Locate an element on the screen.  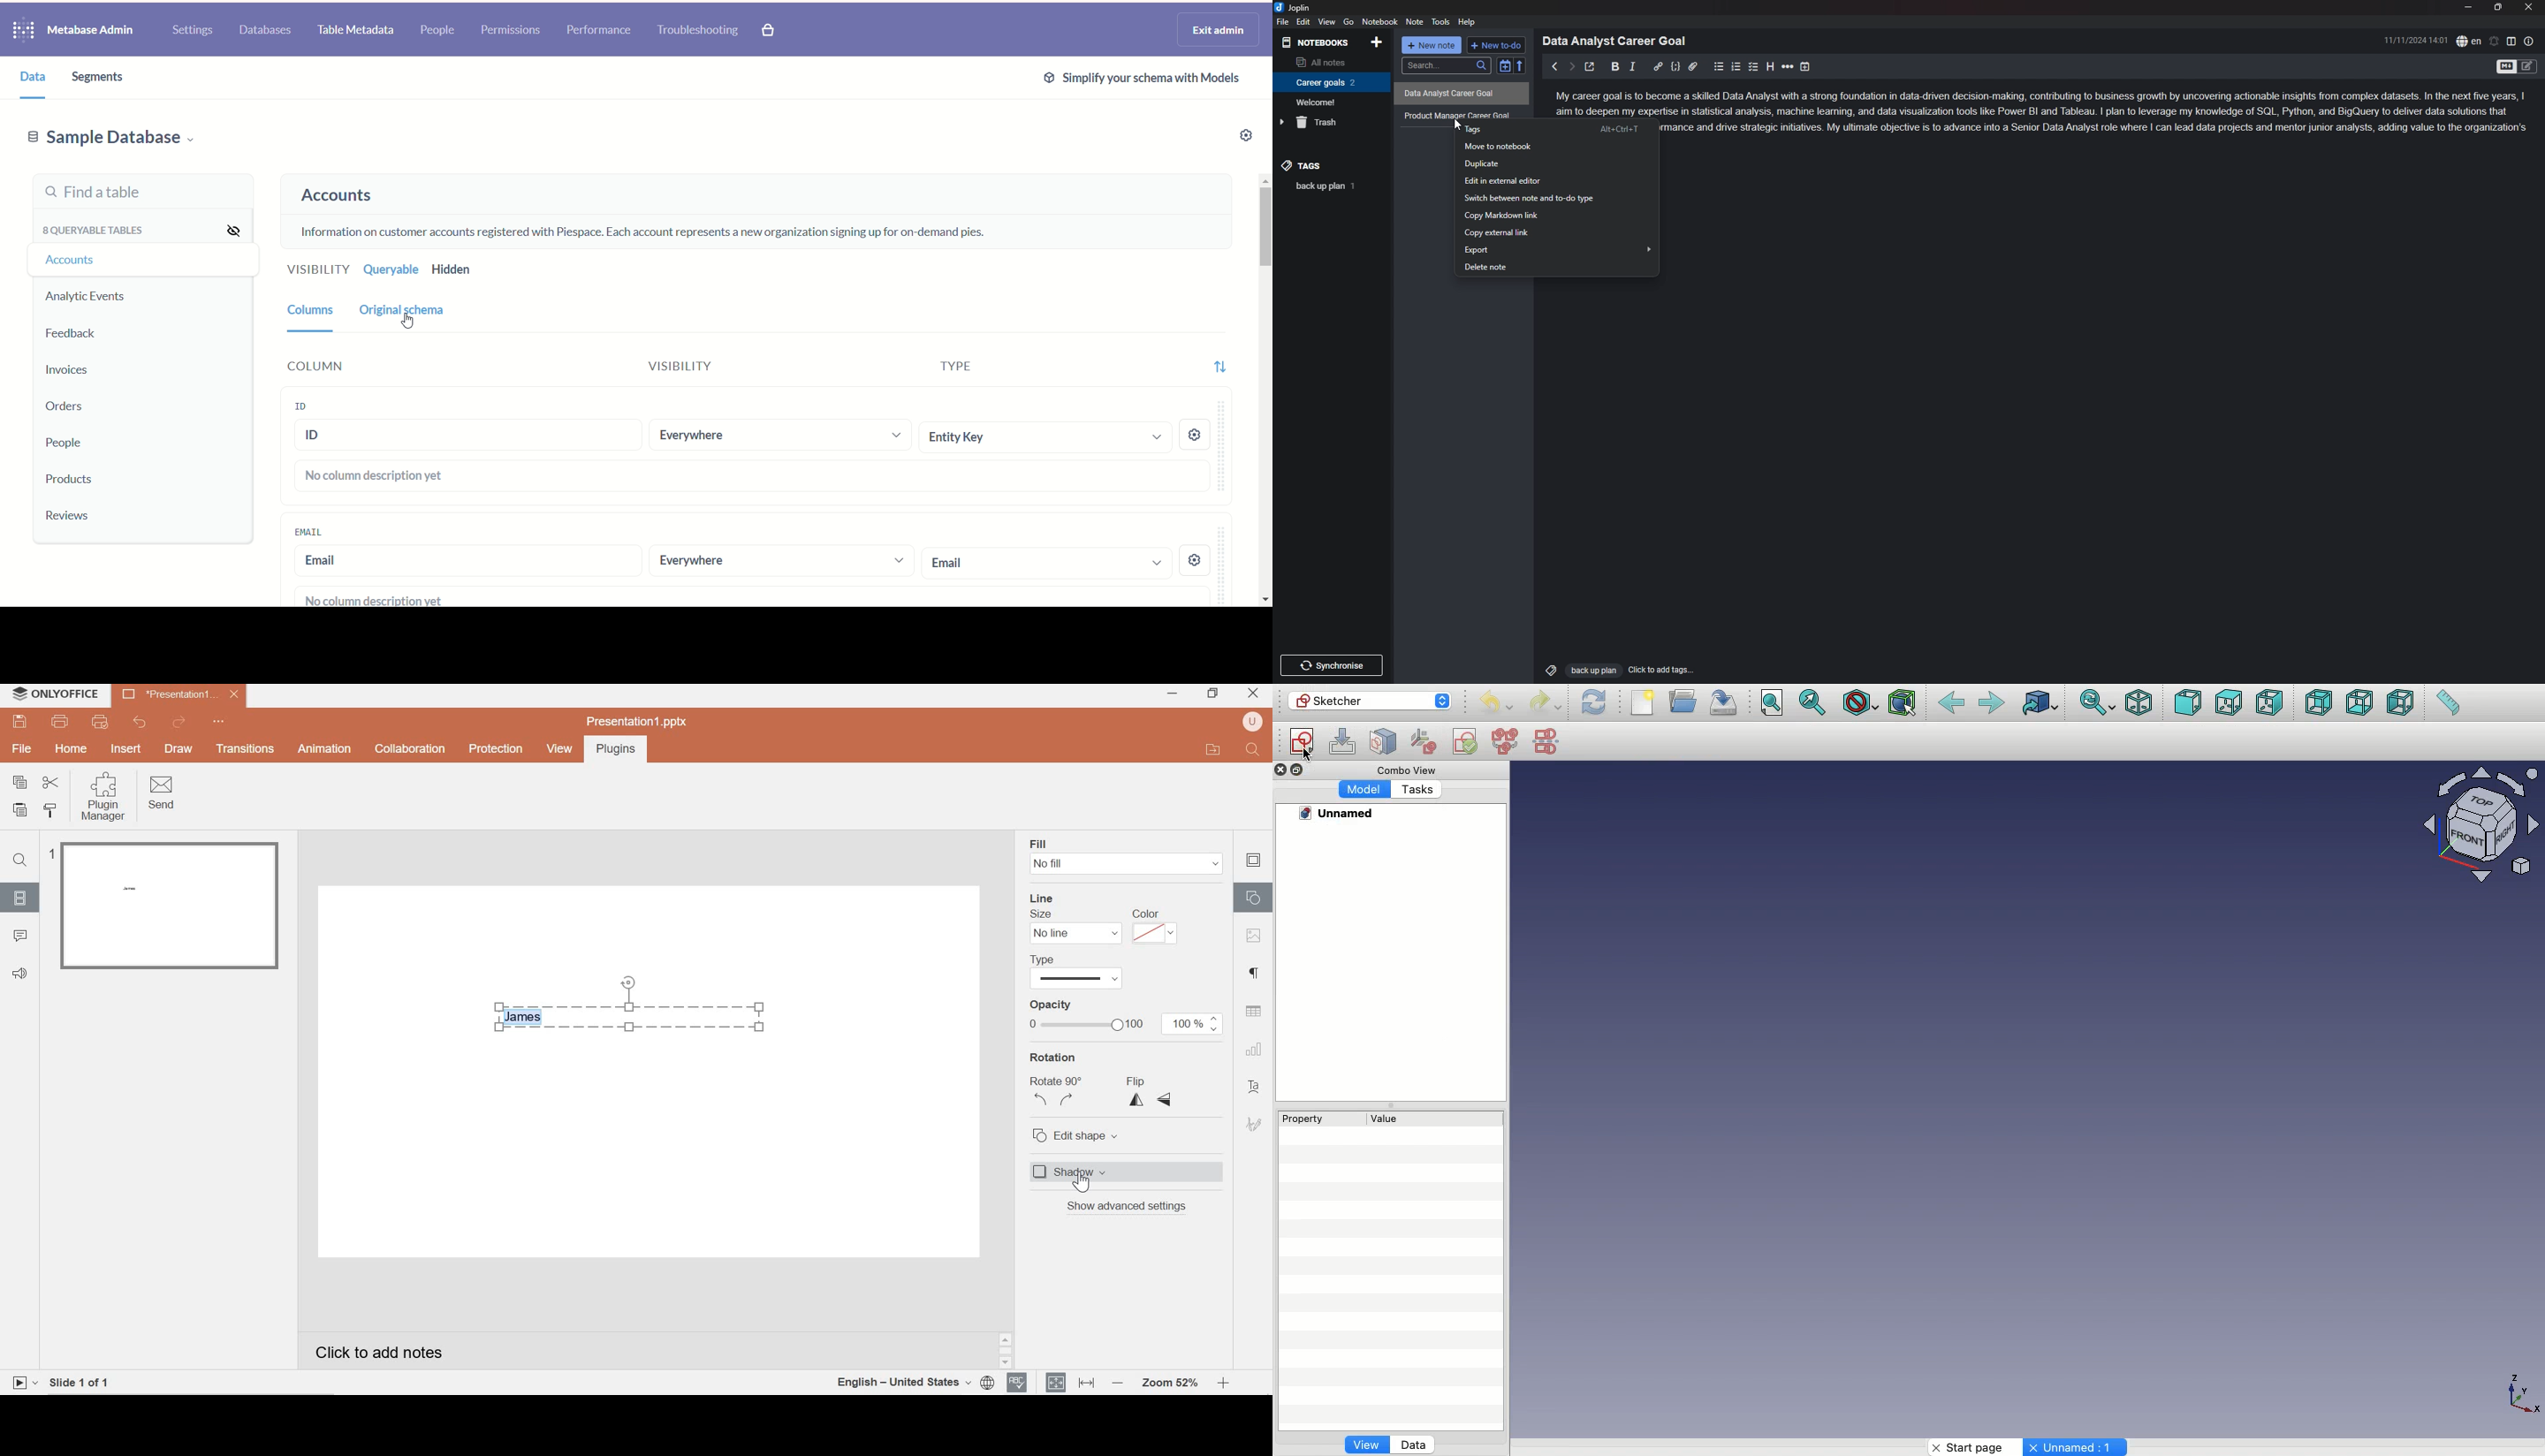
trash is located at coordinates (1329, 122).